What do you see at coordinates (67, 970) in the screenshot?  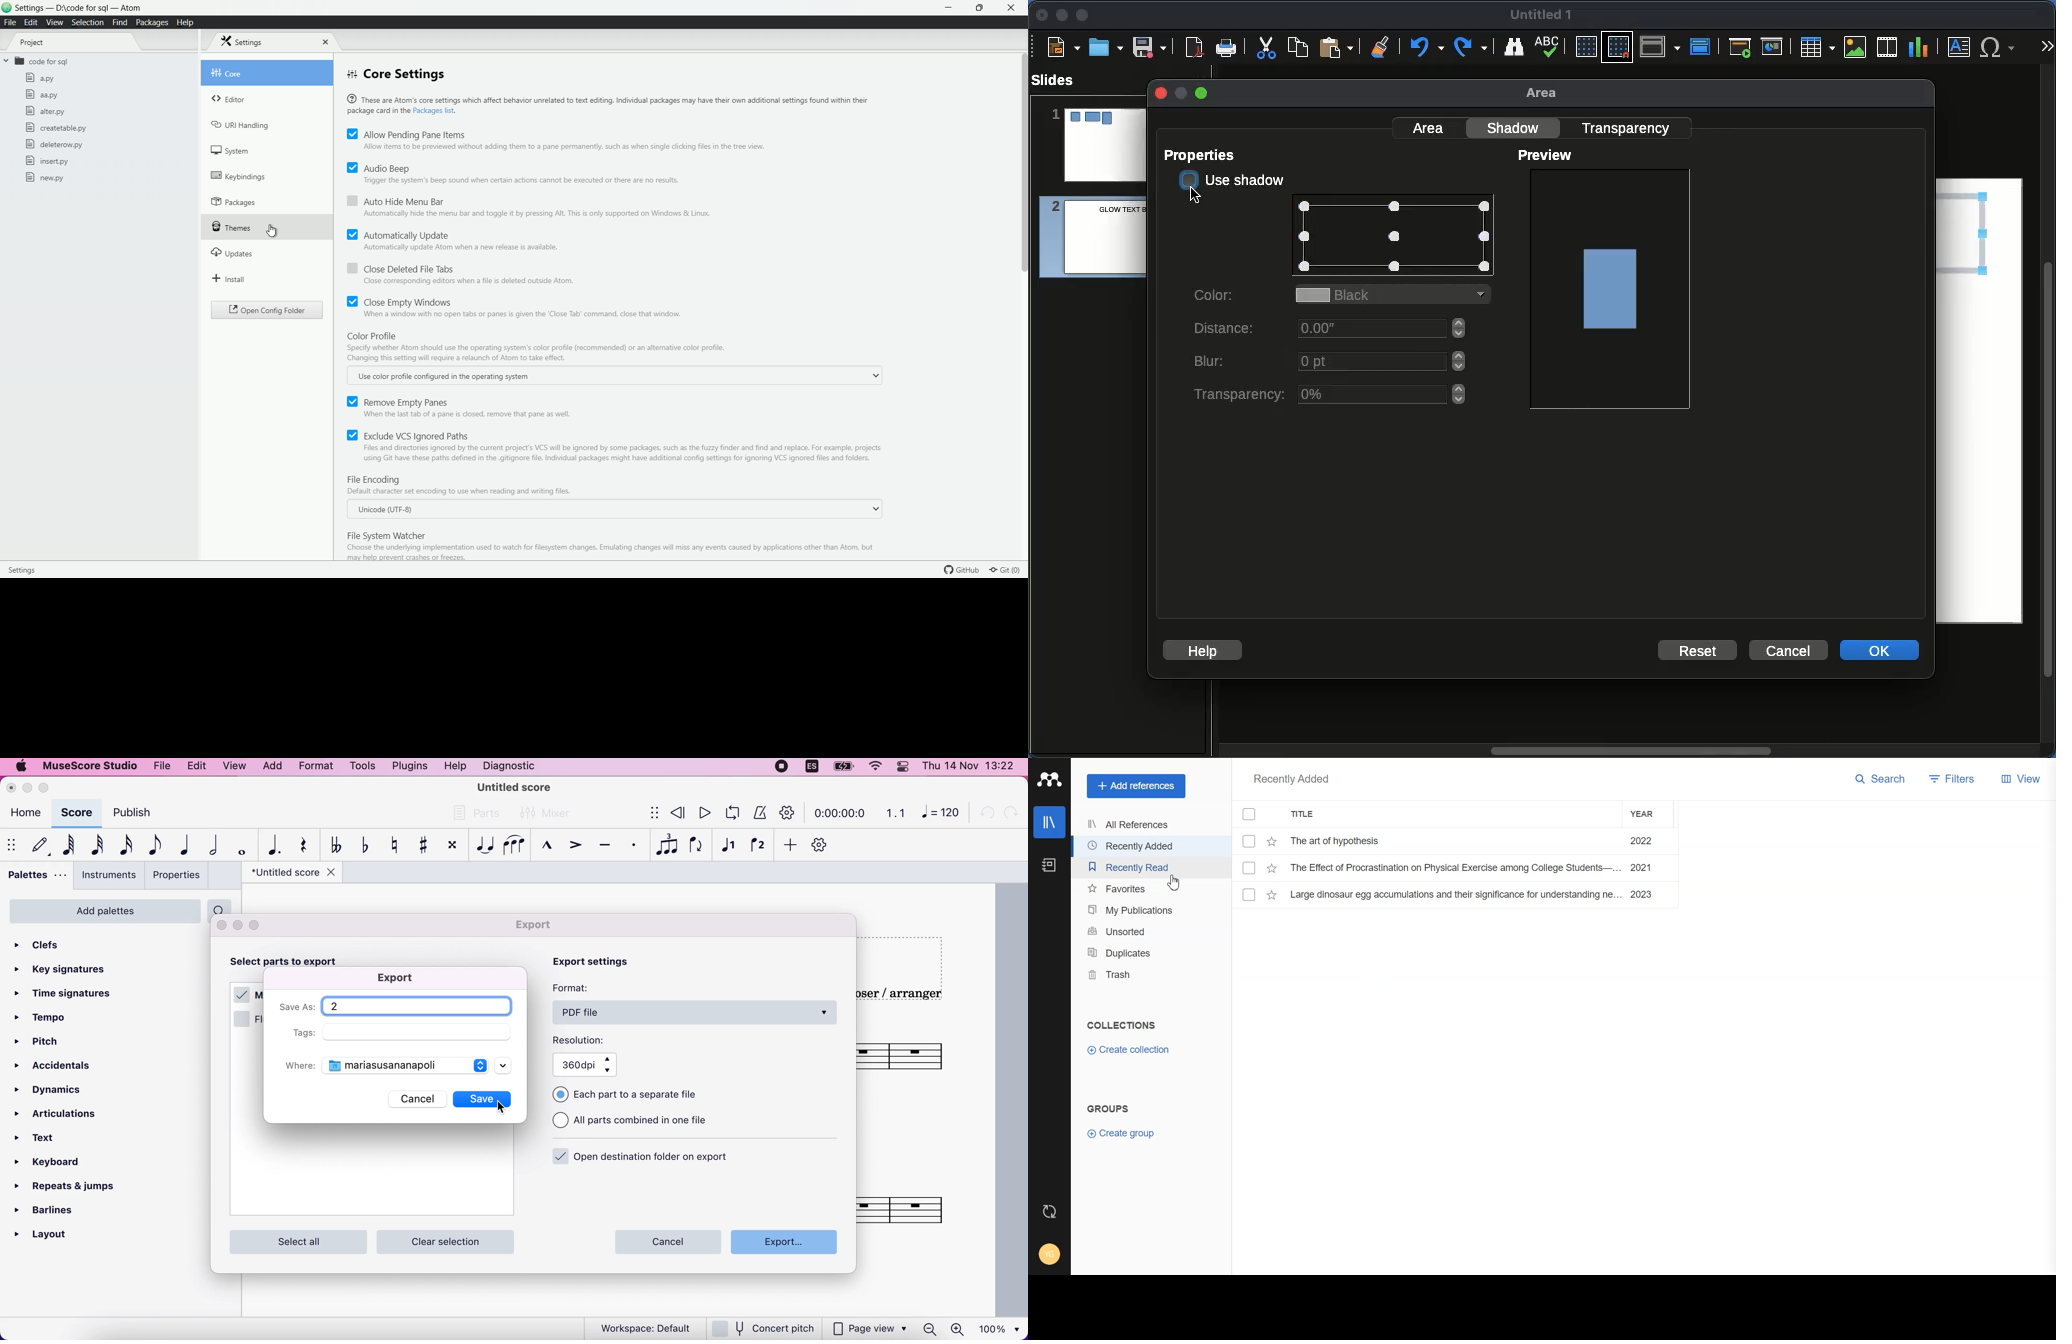 I see `key signatures` at bounding box center [67, 970].